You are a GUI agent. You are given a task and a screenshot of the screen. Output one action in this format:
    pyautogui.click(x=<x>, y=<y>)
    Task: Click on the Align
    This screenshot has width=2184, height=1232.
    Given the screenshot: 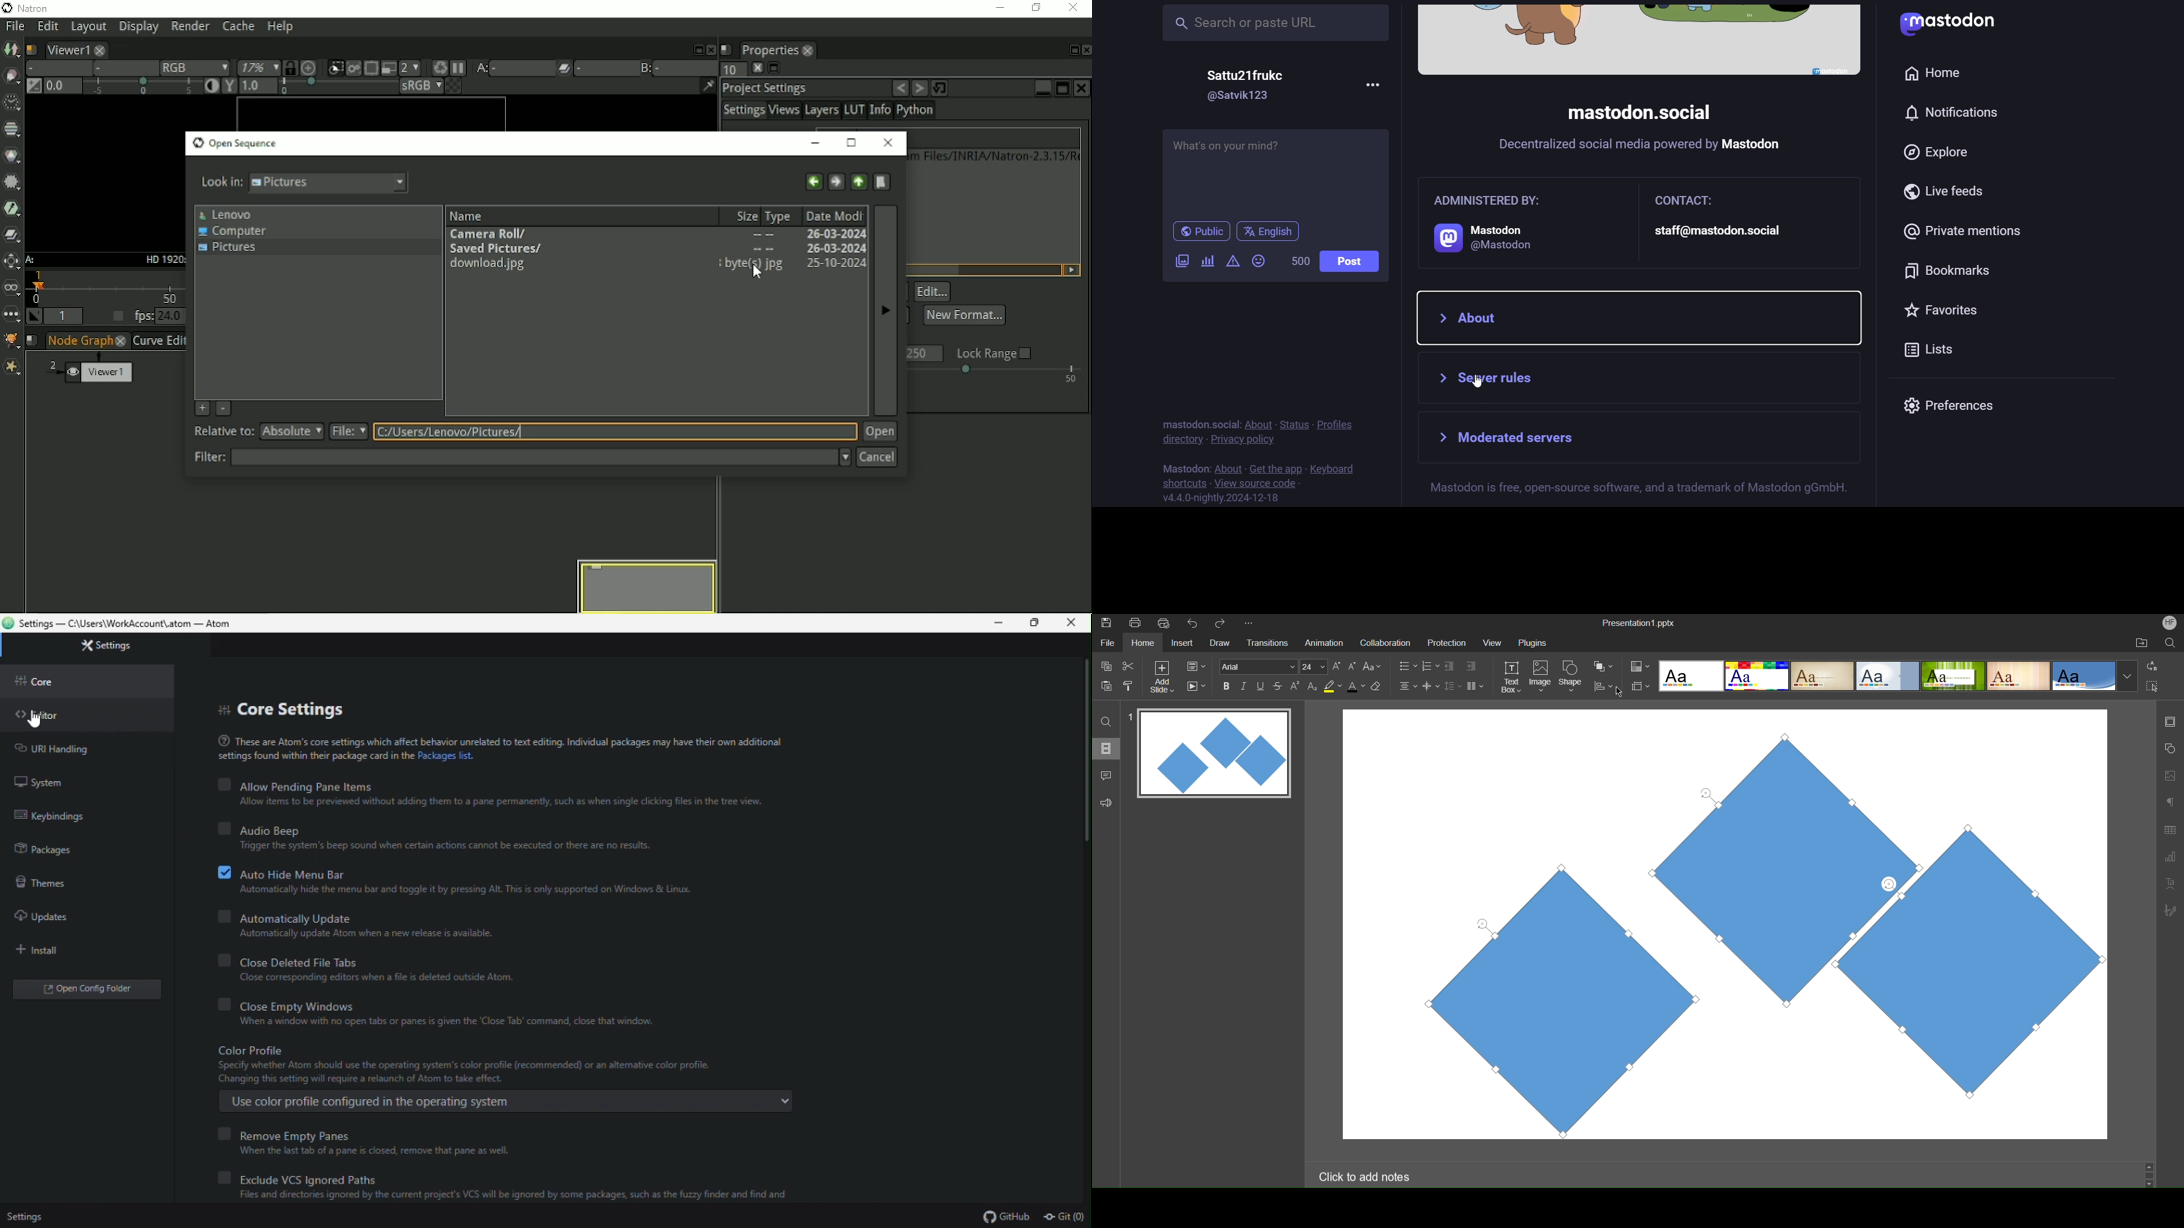 What is the action you would take?
    pyautogui.click(x=1603, y=687)
    